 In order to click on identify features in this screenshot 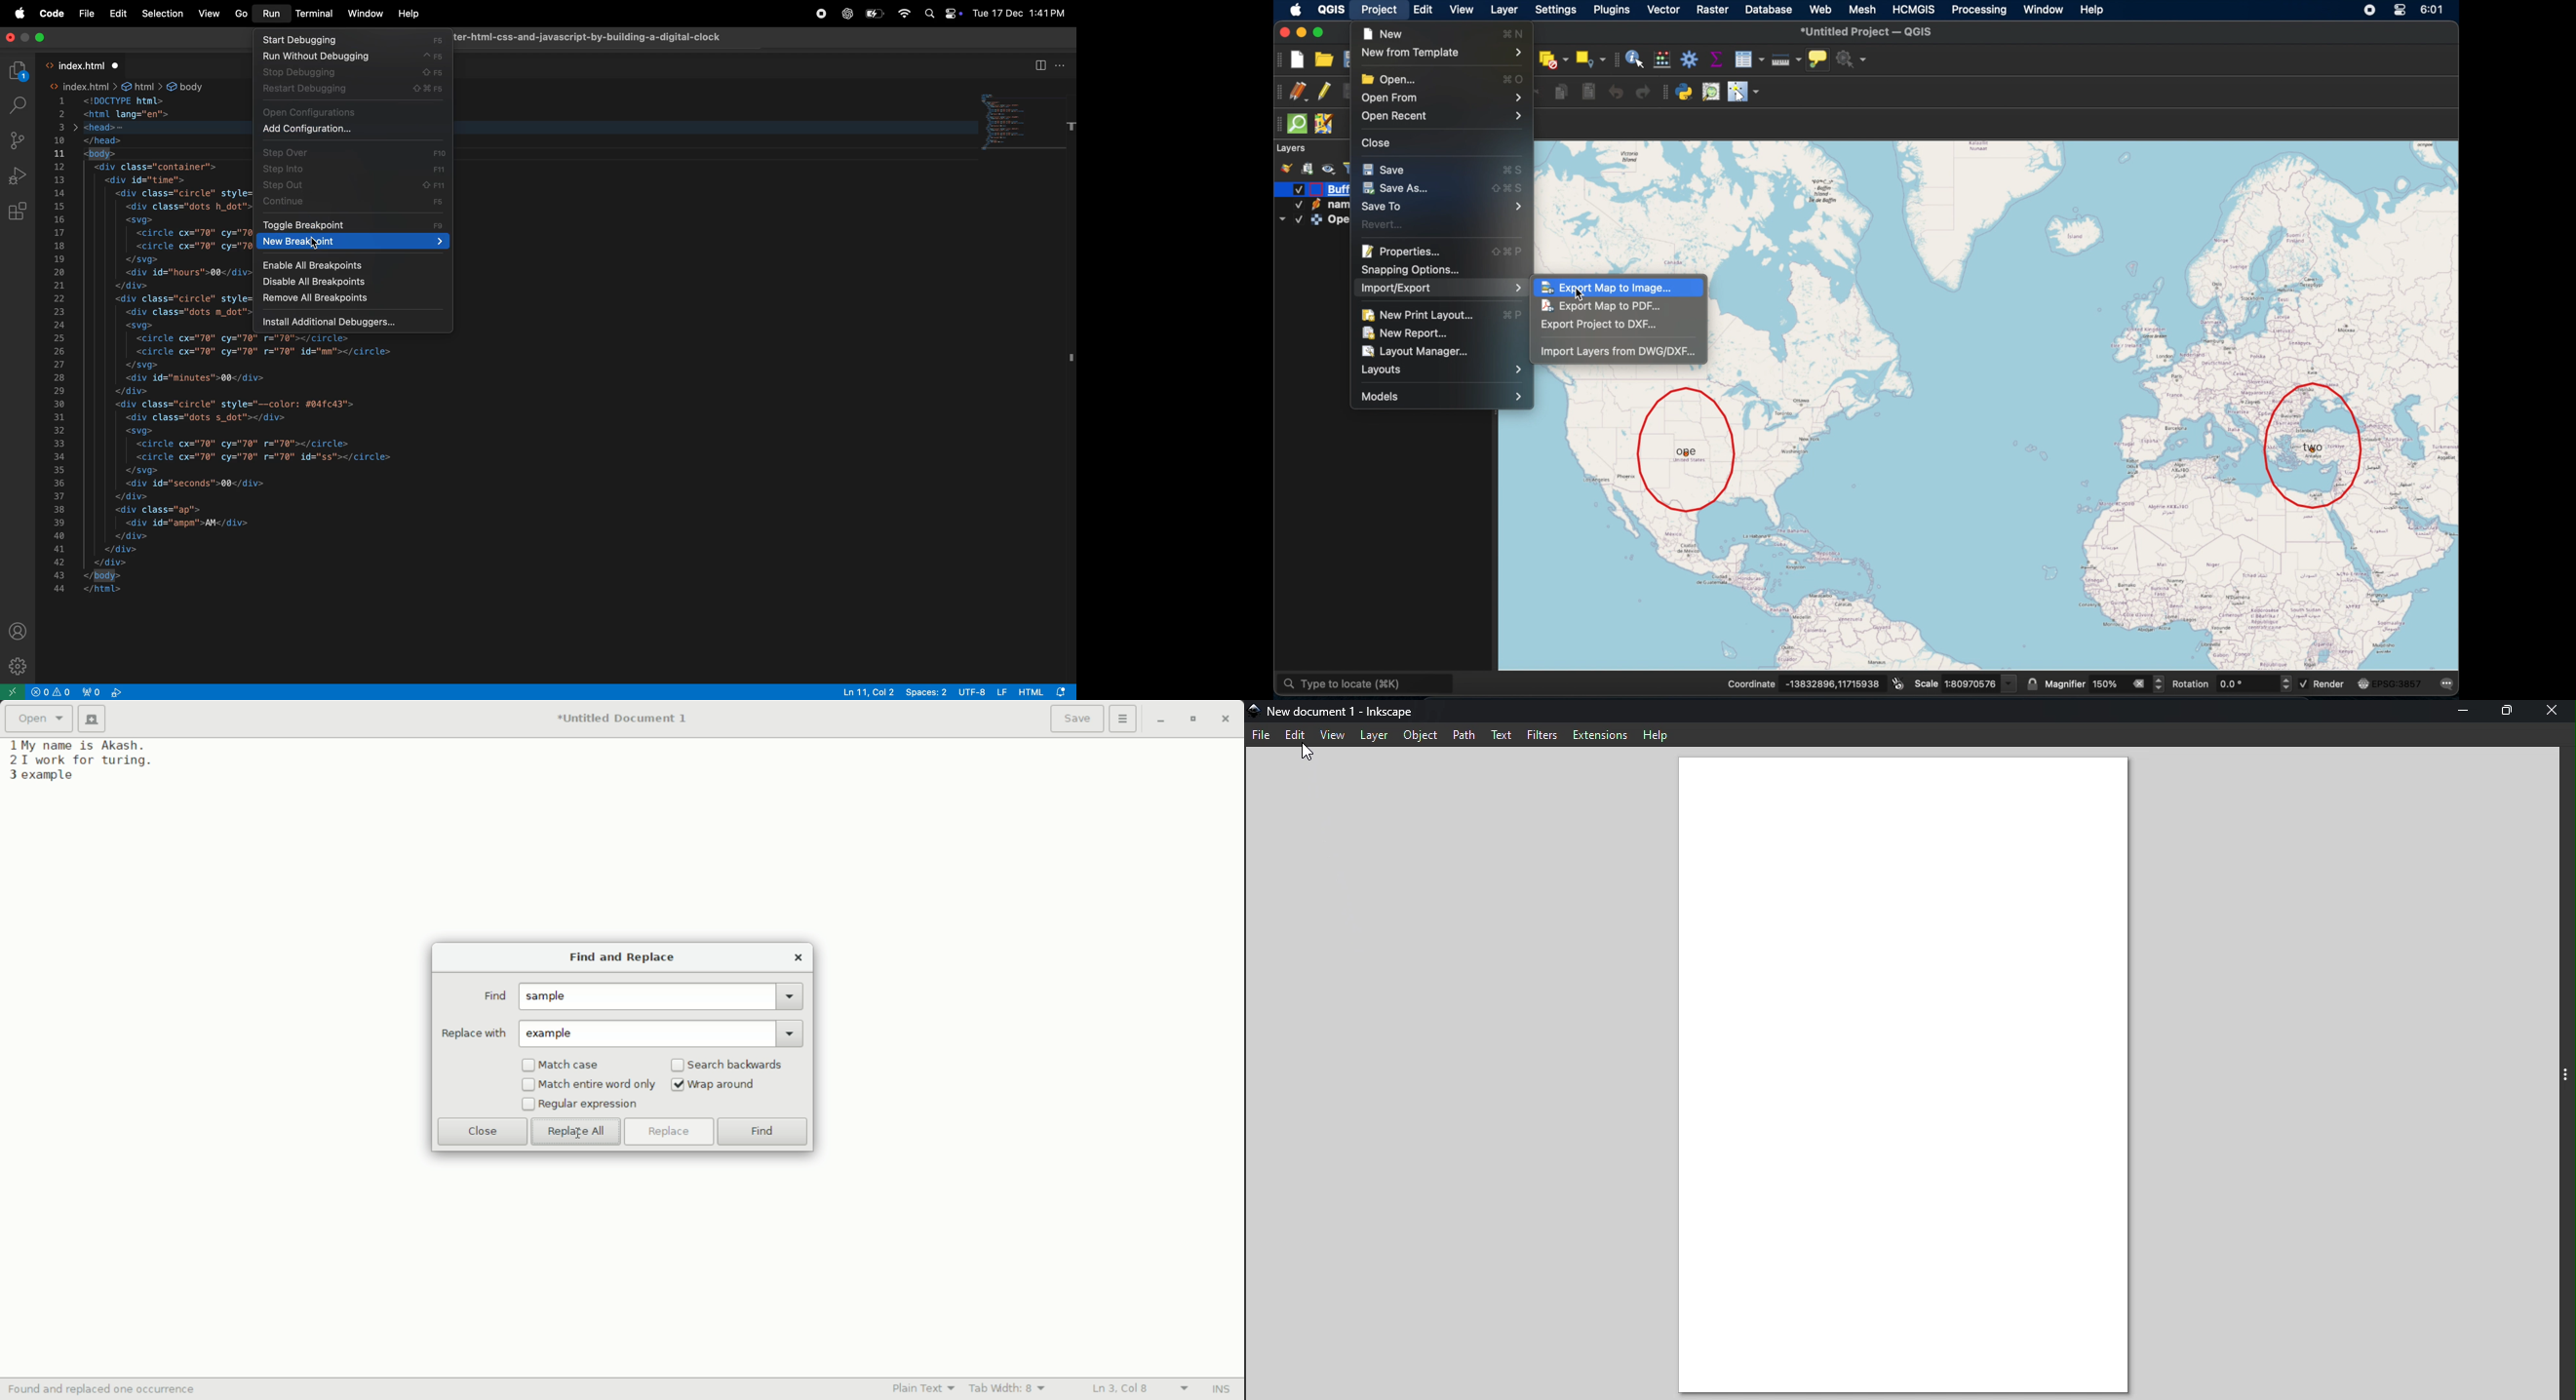, I will do `click(1634, 59)`.